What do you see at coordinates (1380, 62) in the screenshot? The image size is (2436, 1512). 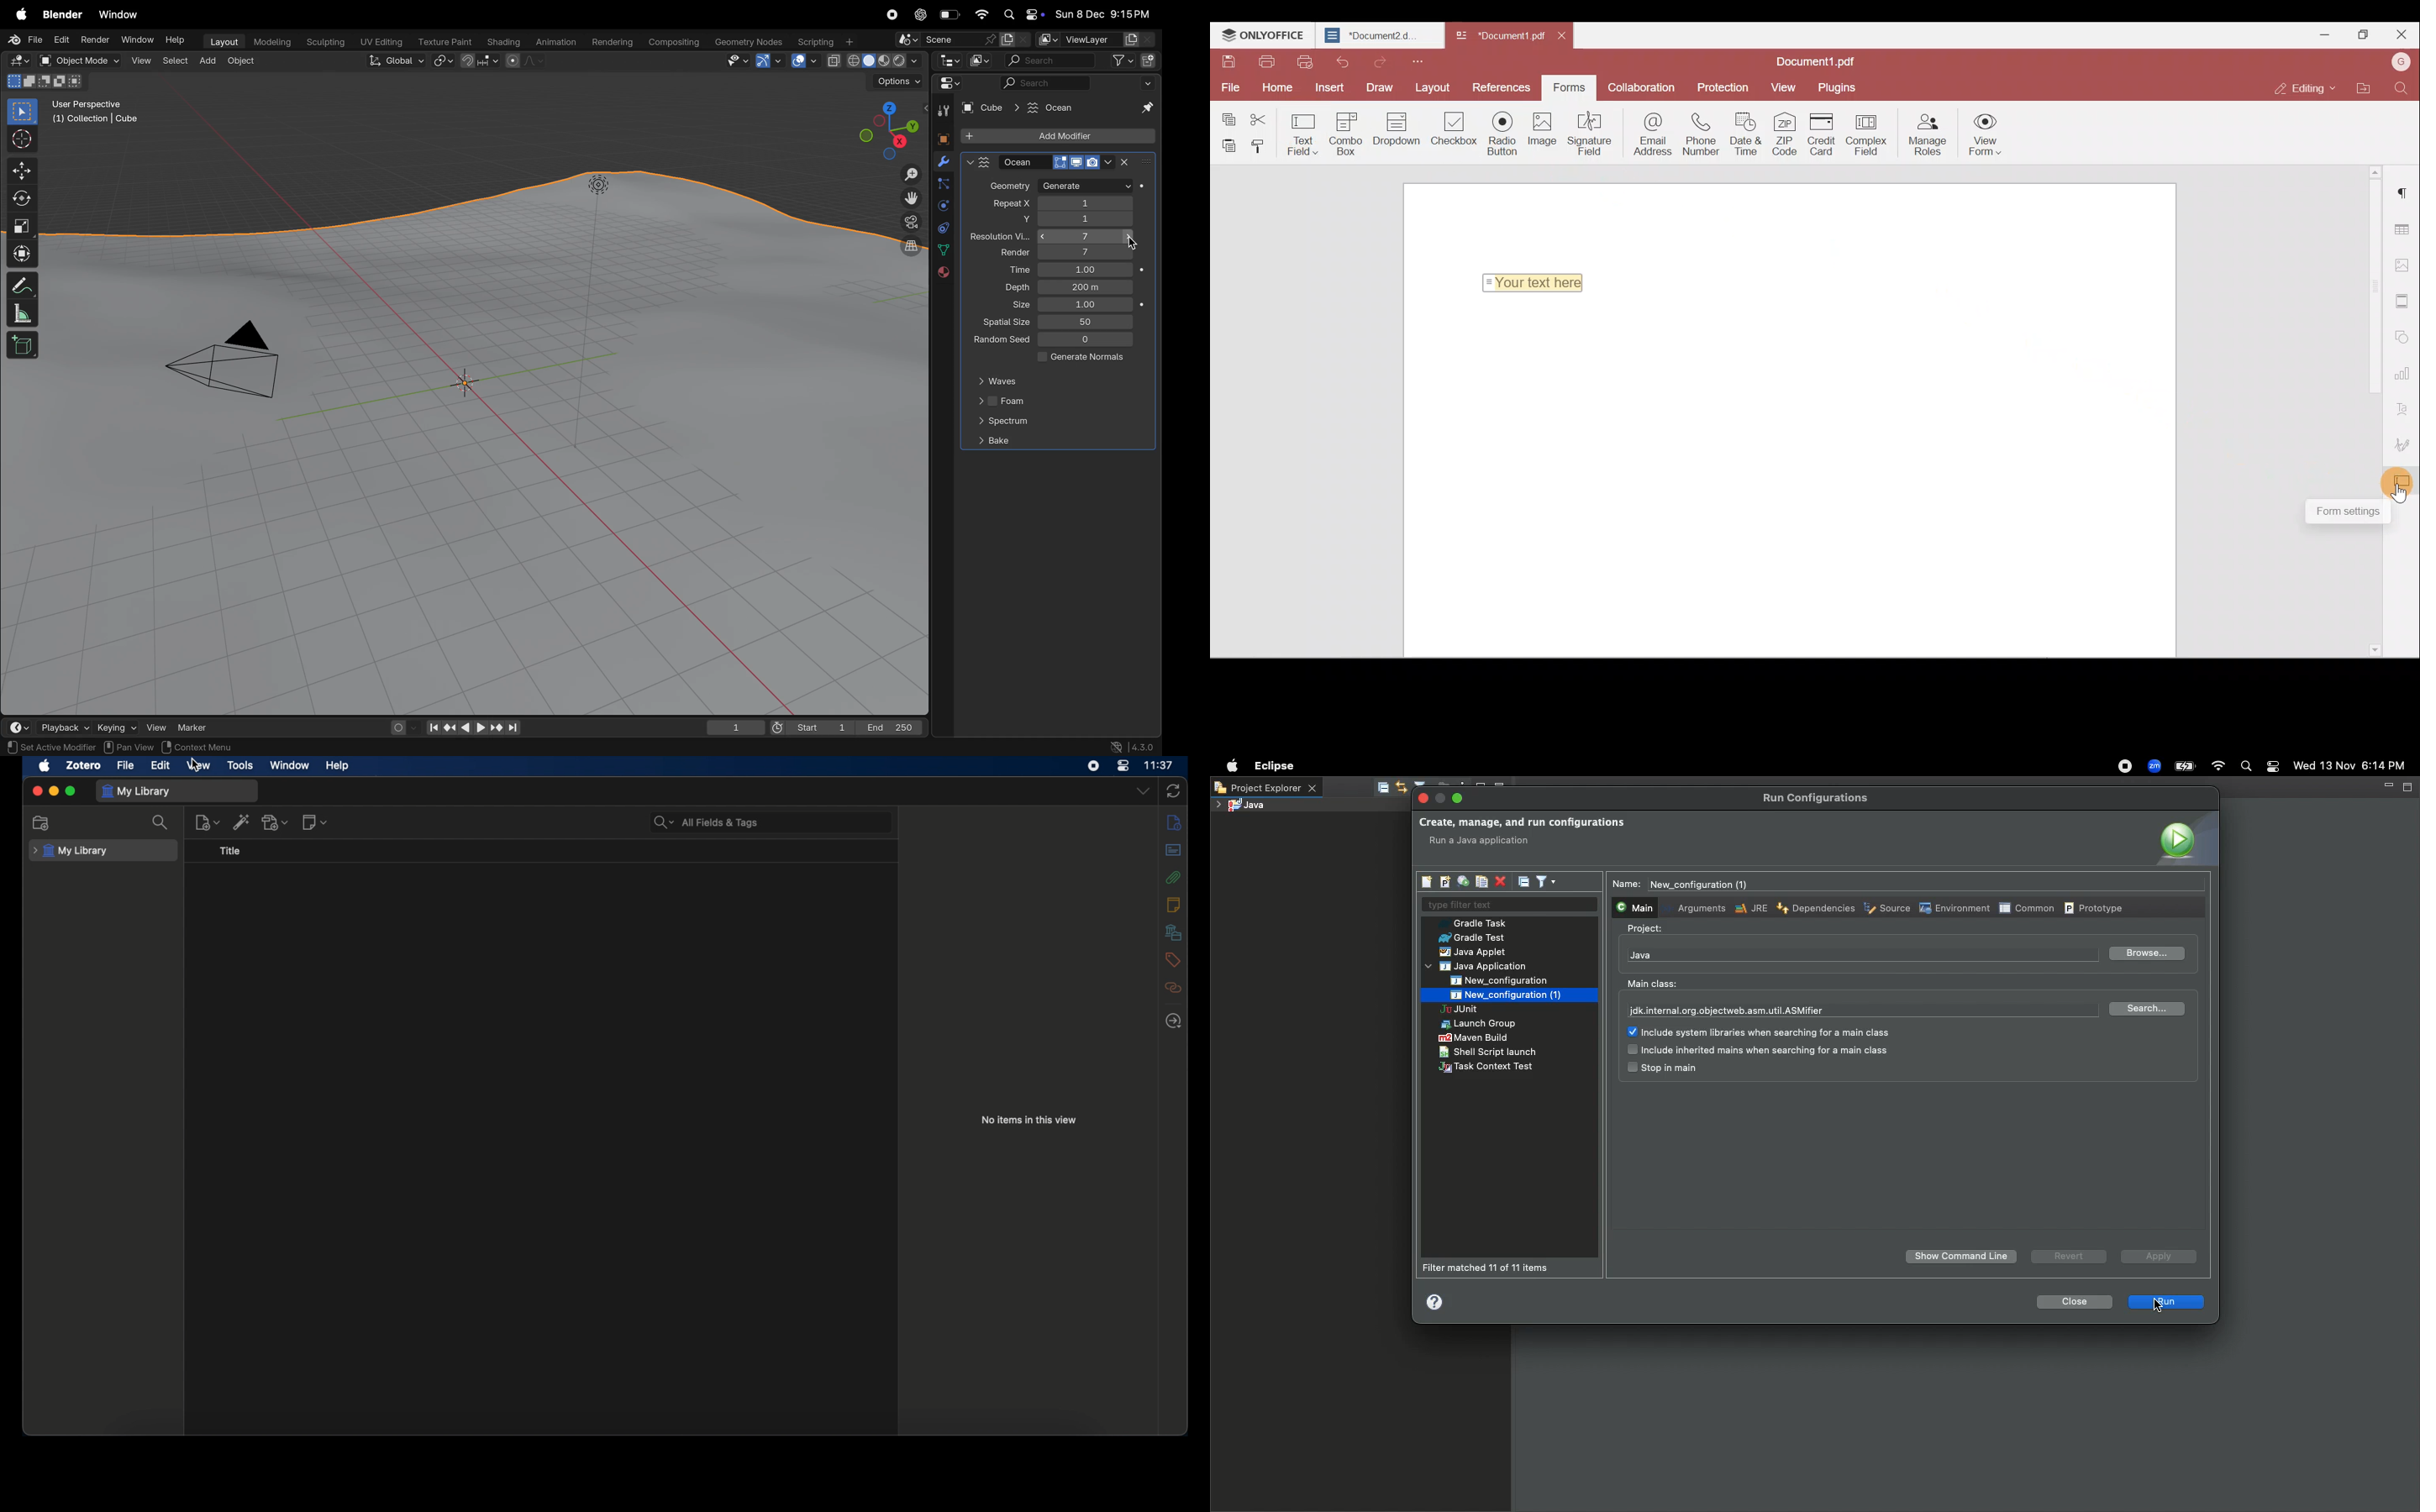 I see `Redo` at bounding box center [1380, 62].